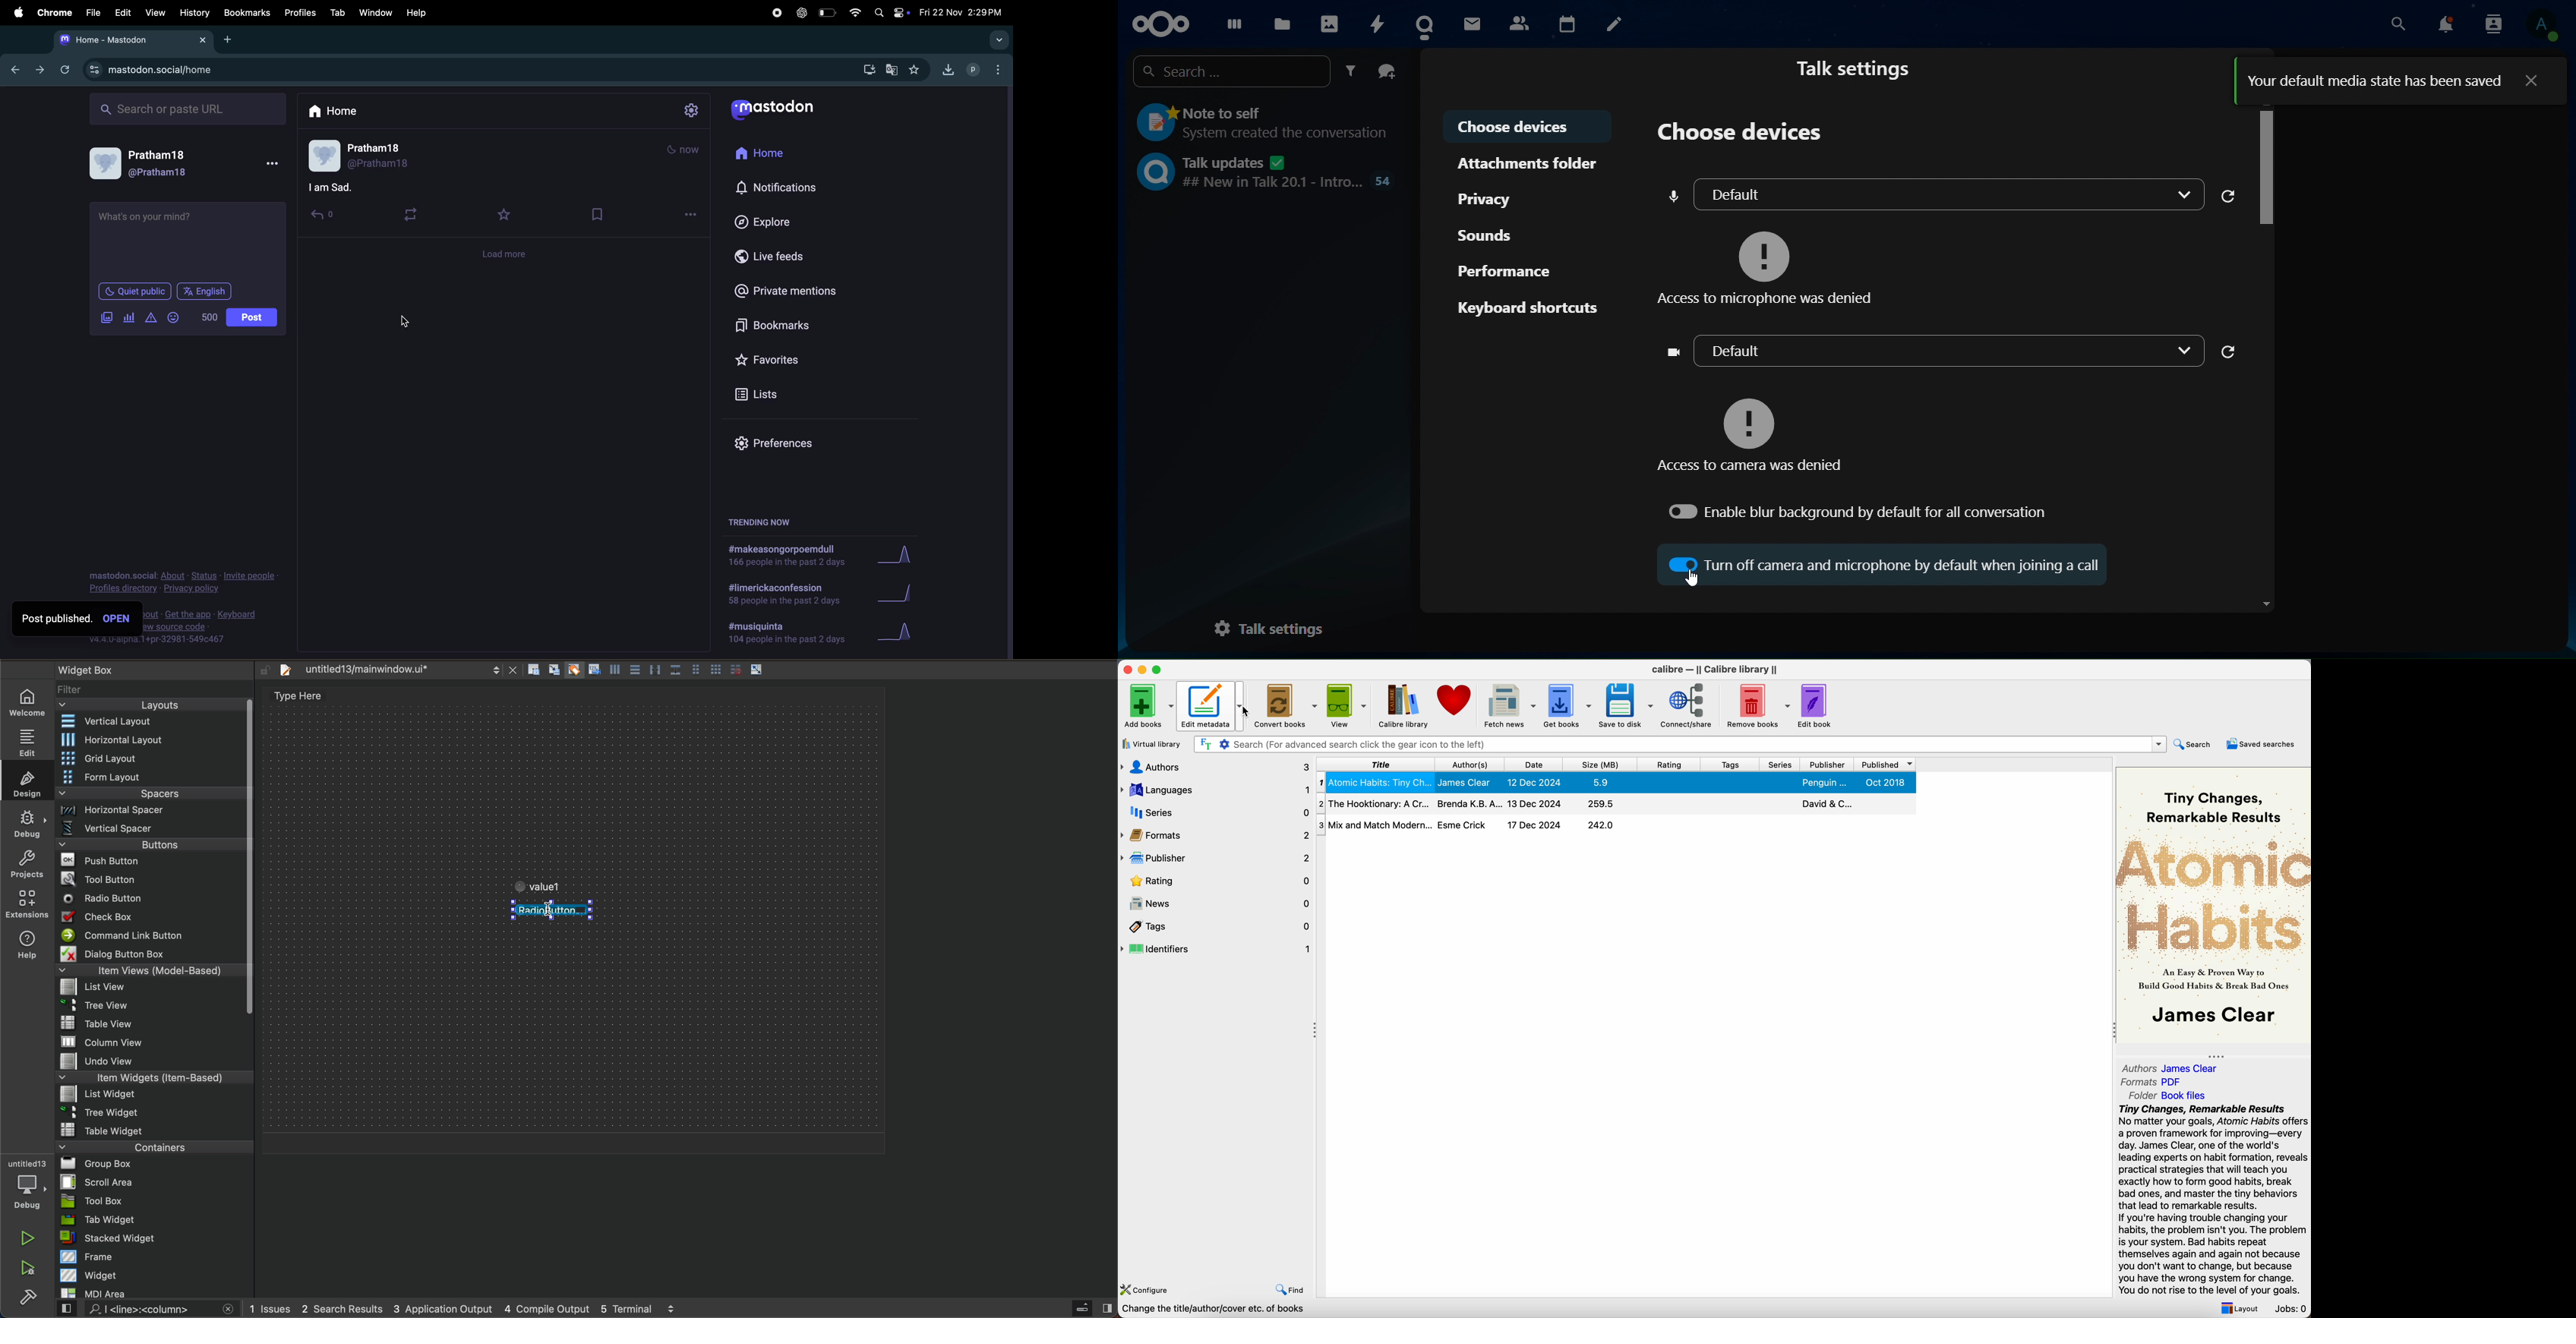 Image resolution: width=2576 pixels, height=1344 pixels. Describe the element at coordinates (964, 12) in the screenshot. I see `date and time` at that location.